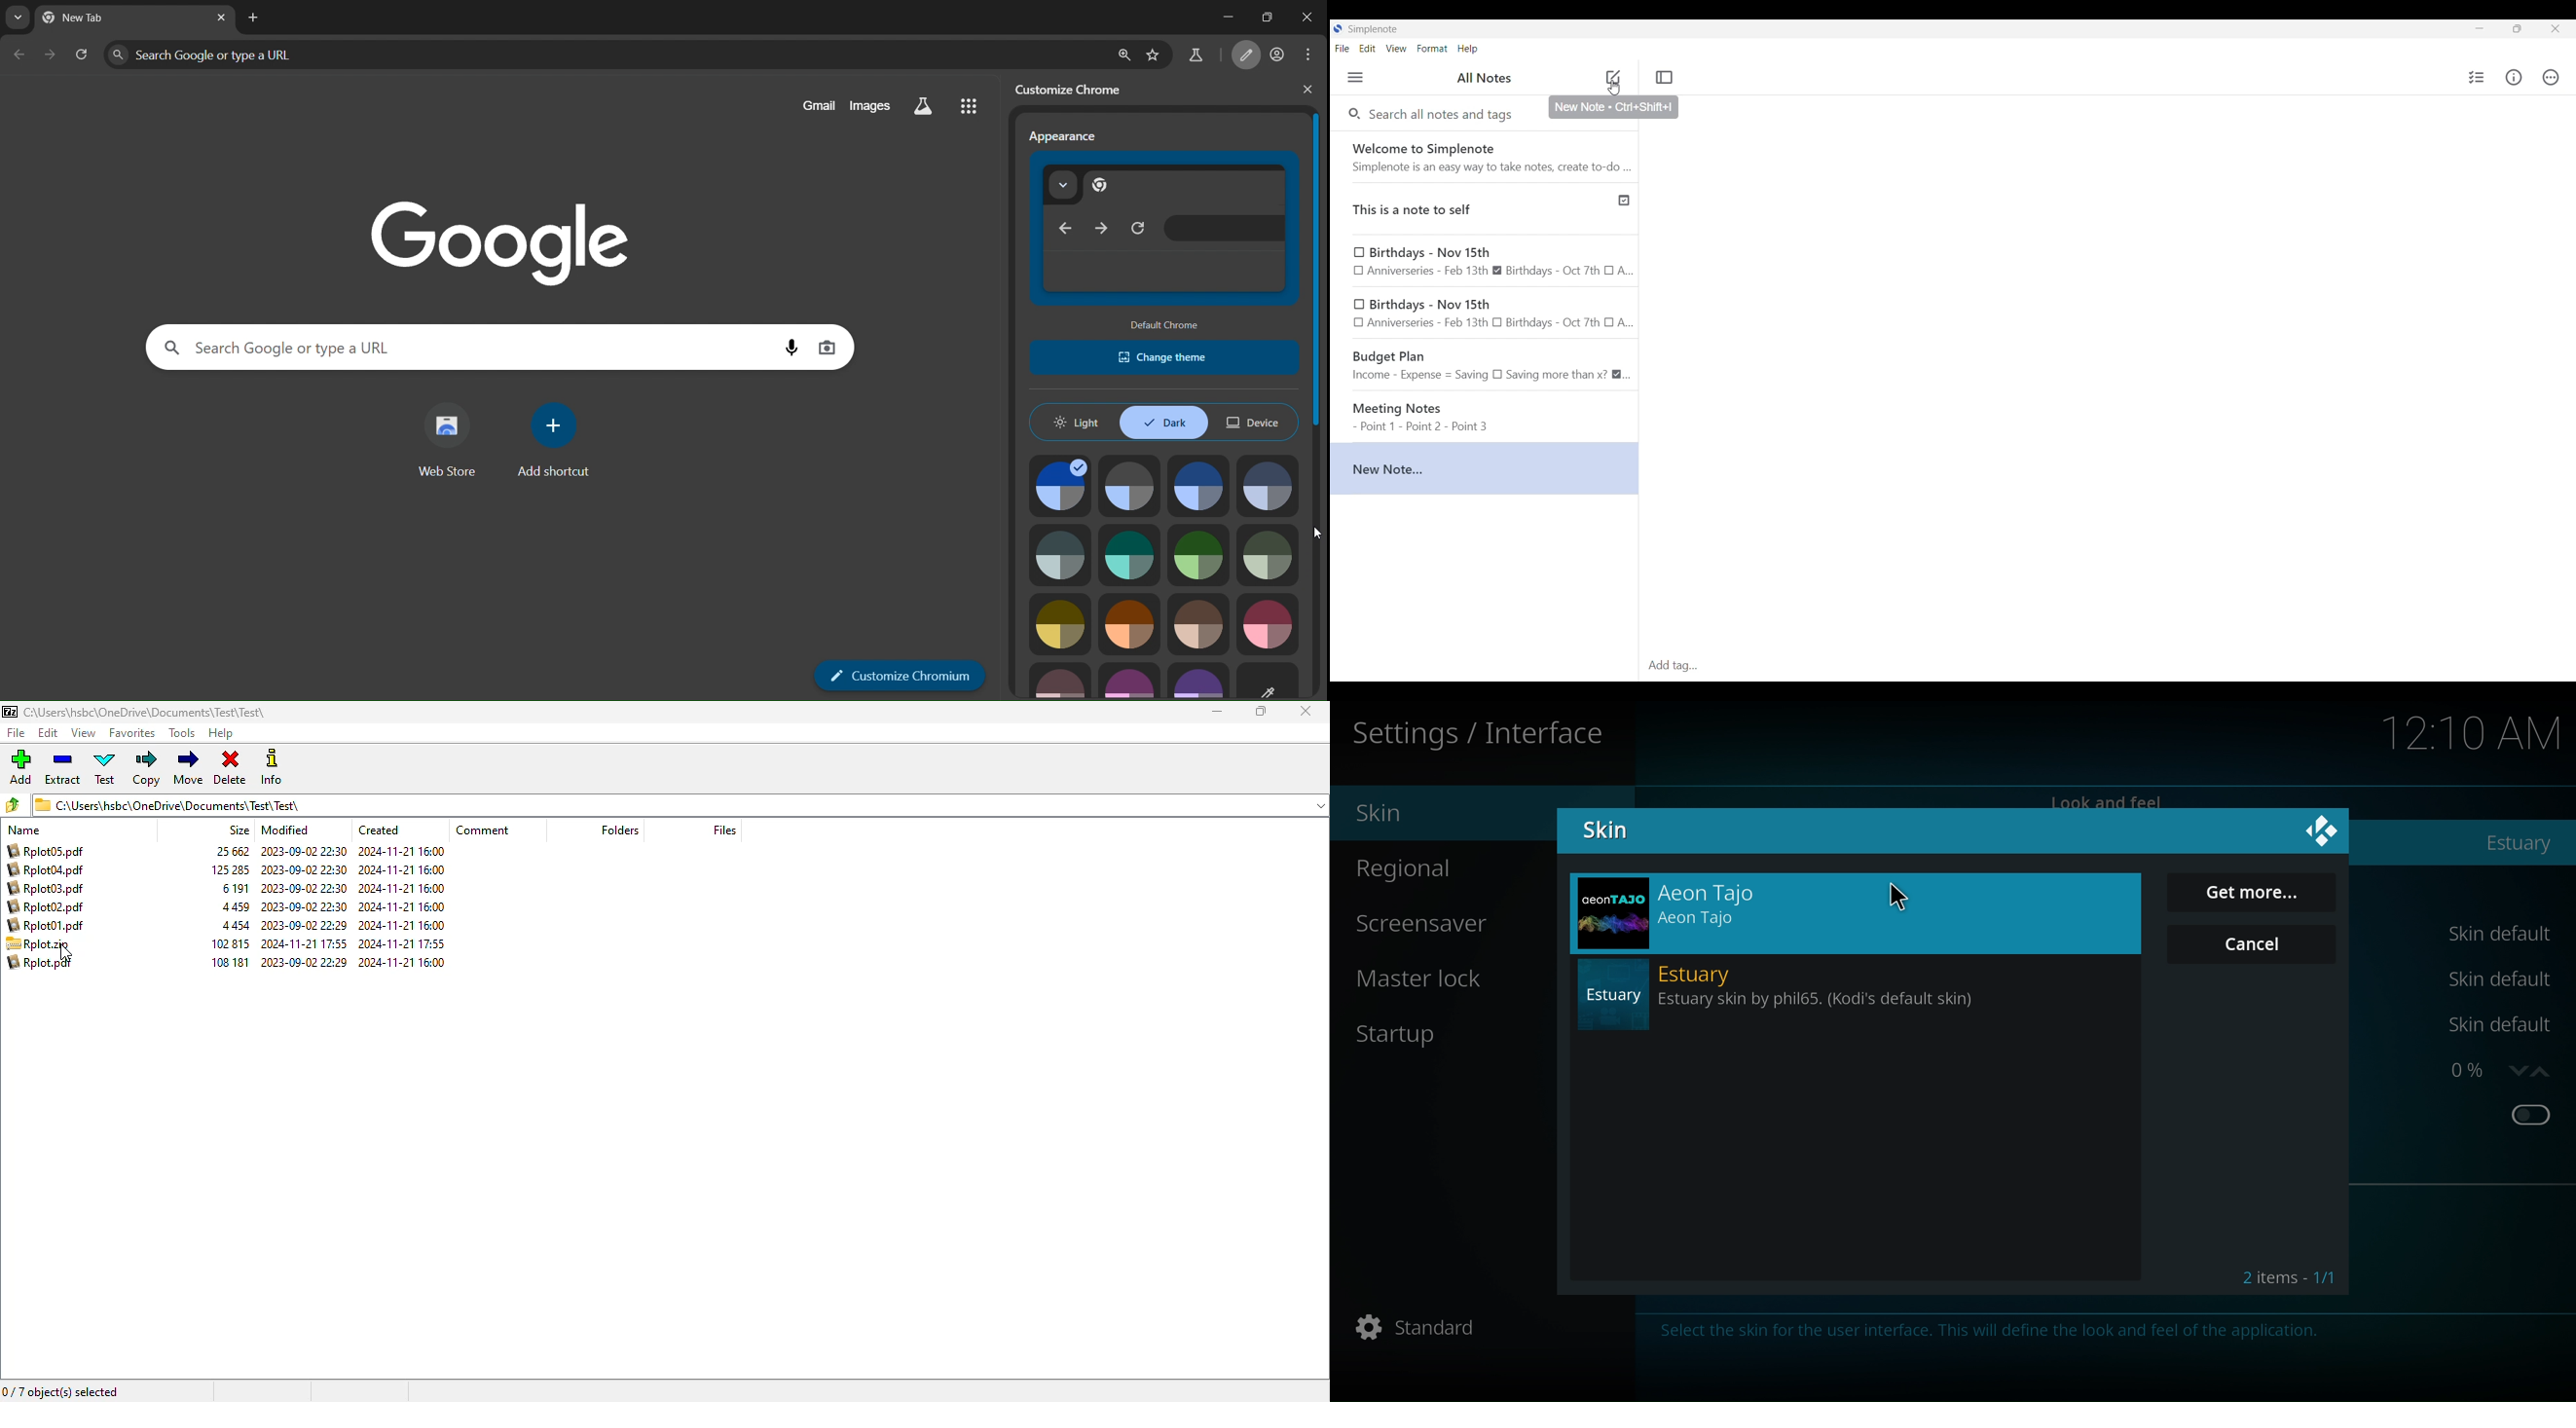 The height and width of the screenshot is (1428, 2576). Describe the element at coordinates (874, 105) in the screenshot. I see `images` at that location.